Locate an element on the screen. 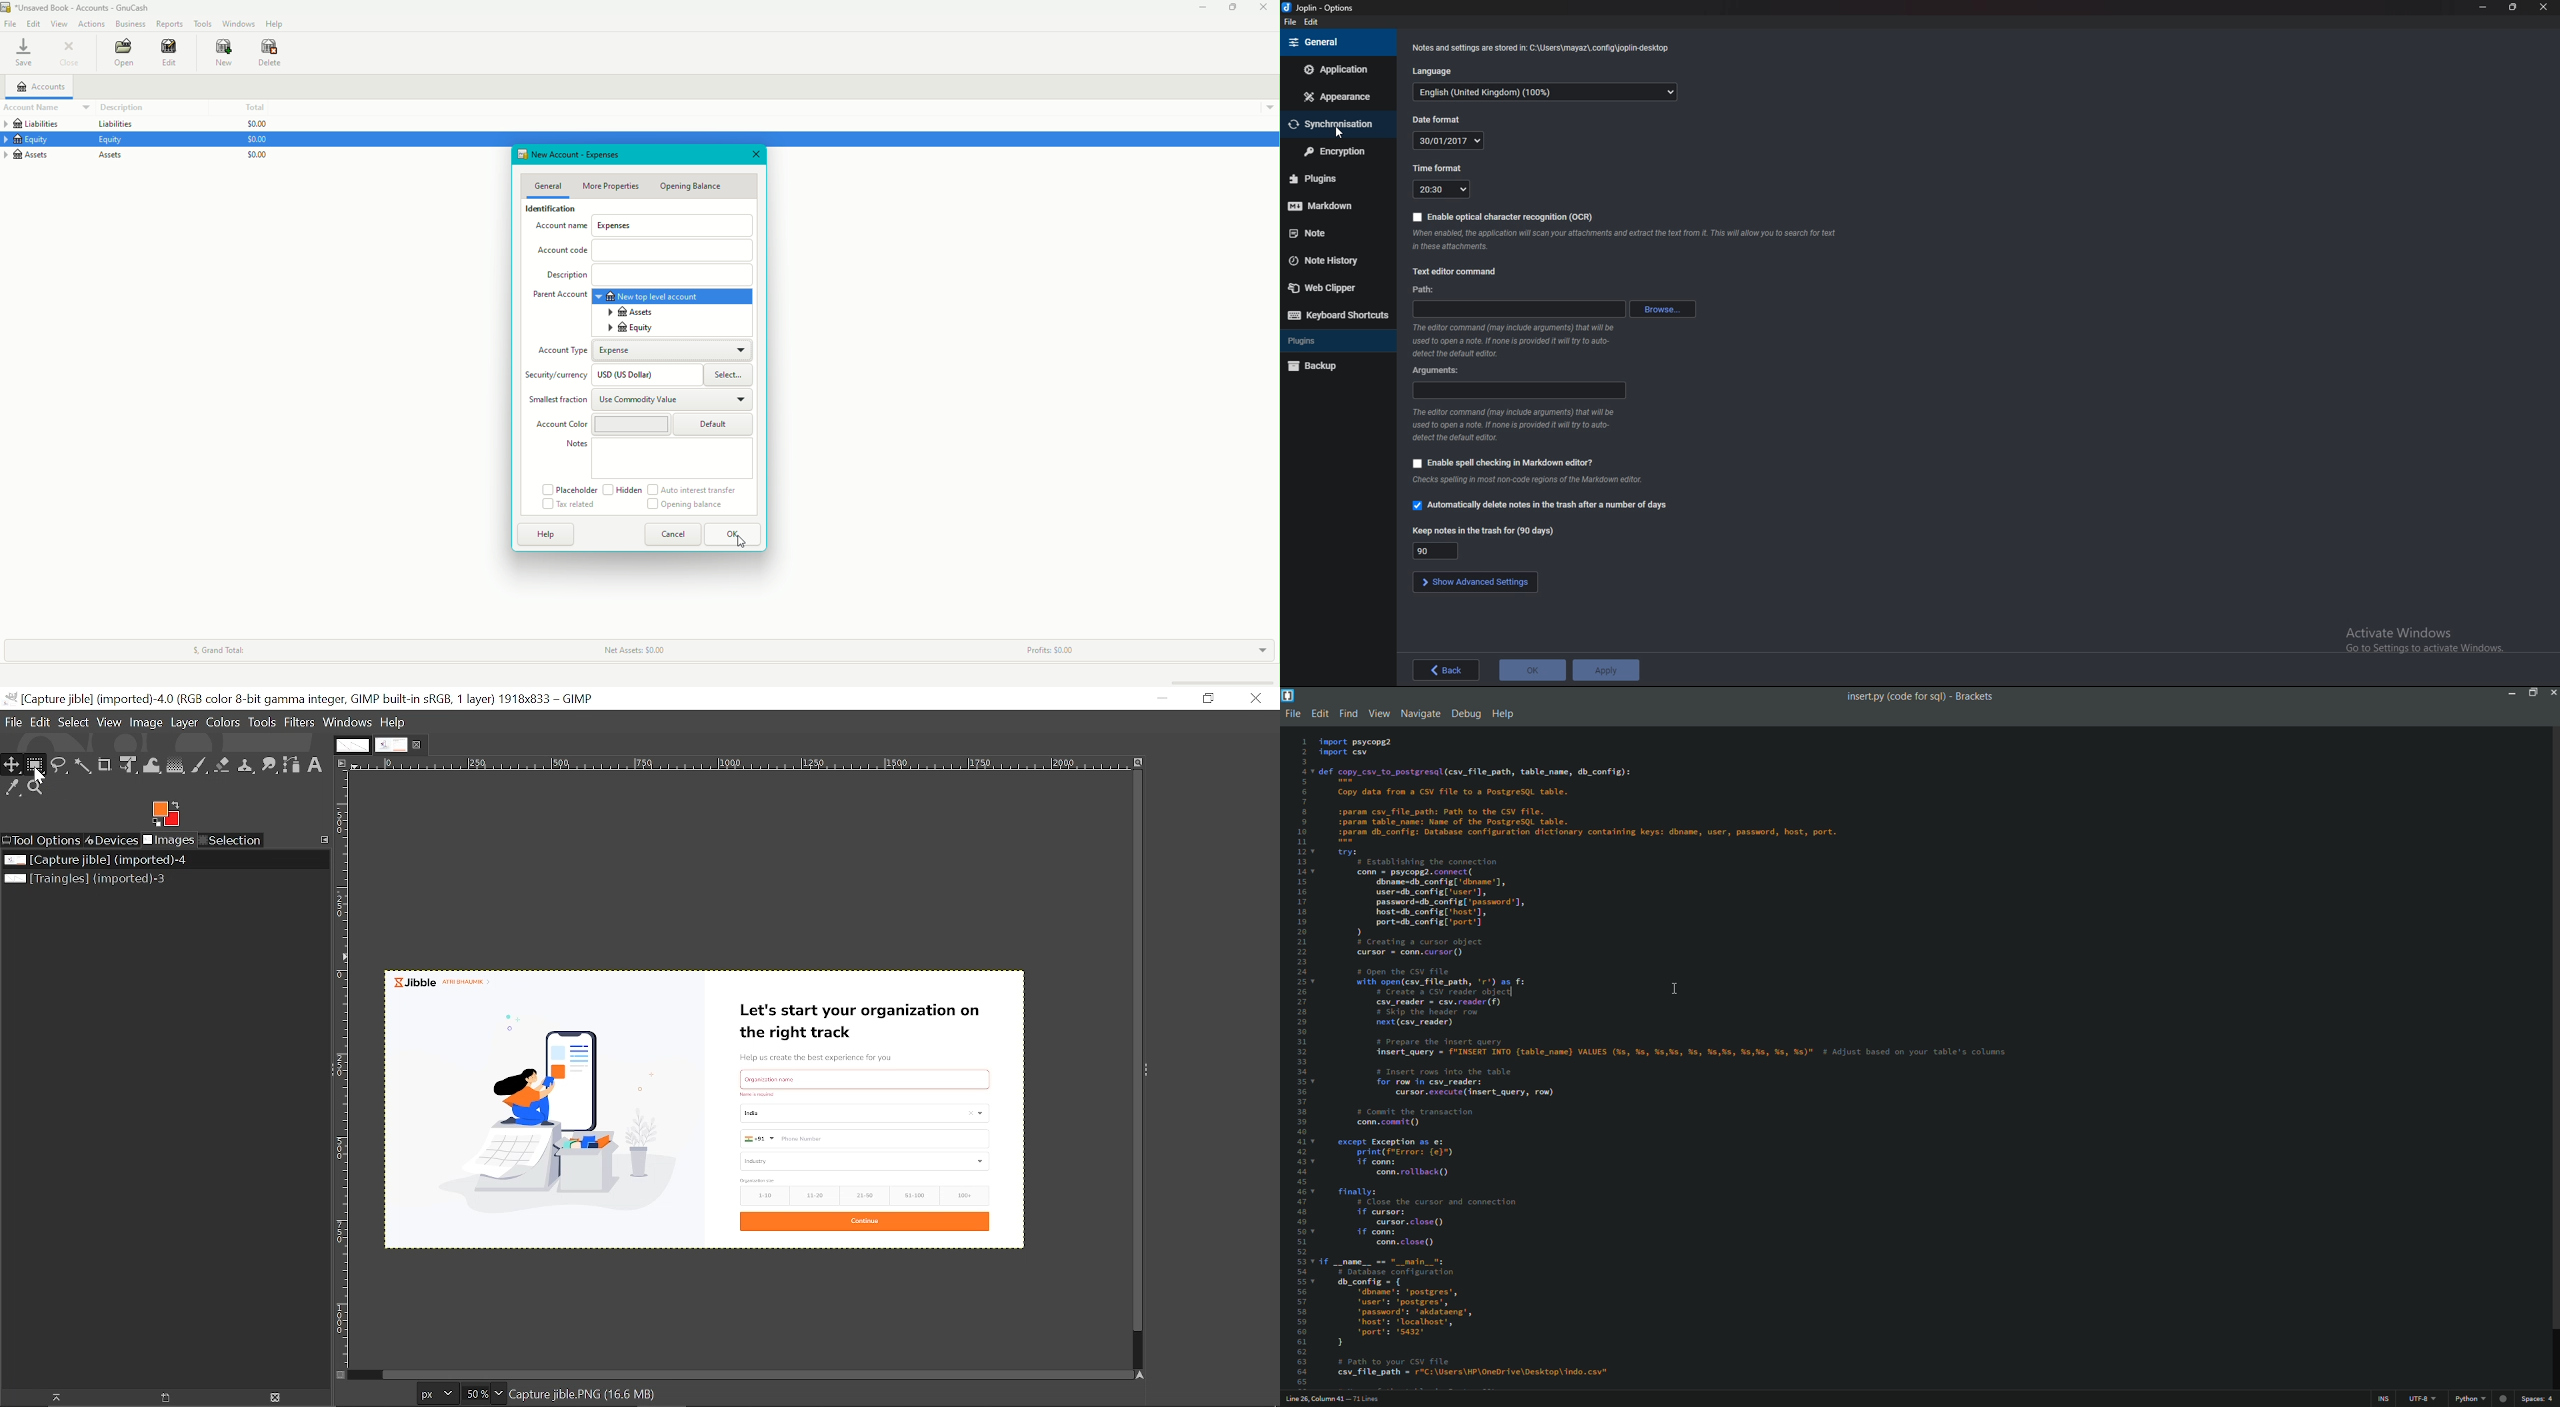 Image resolution: width=2576 pixels, height=1428 pixels. File is located at coordinates (10, 24).